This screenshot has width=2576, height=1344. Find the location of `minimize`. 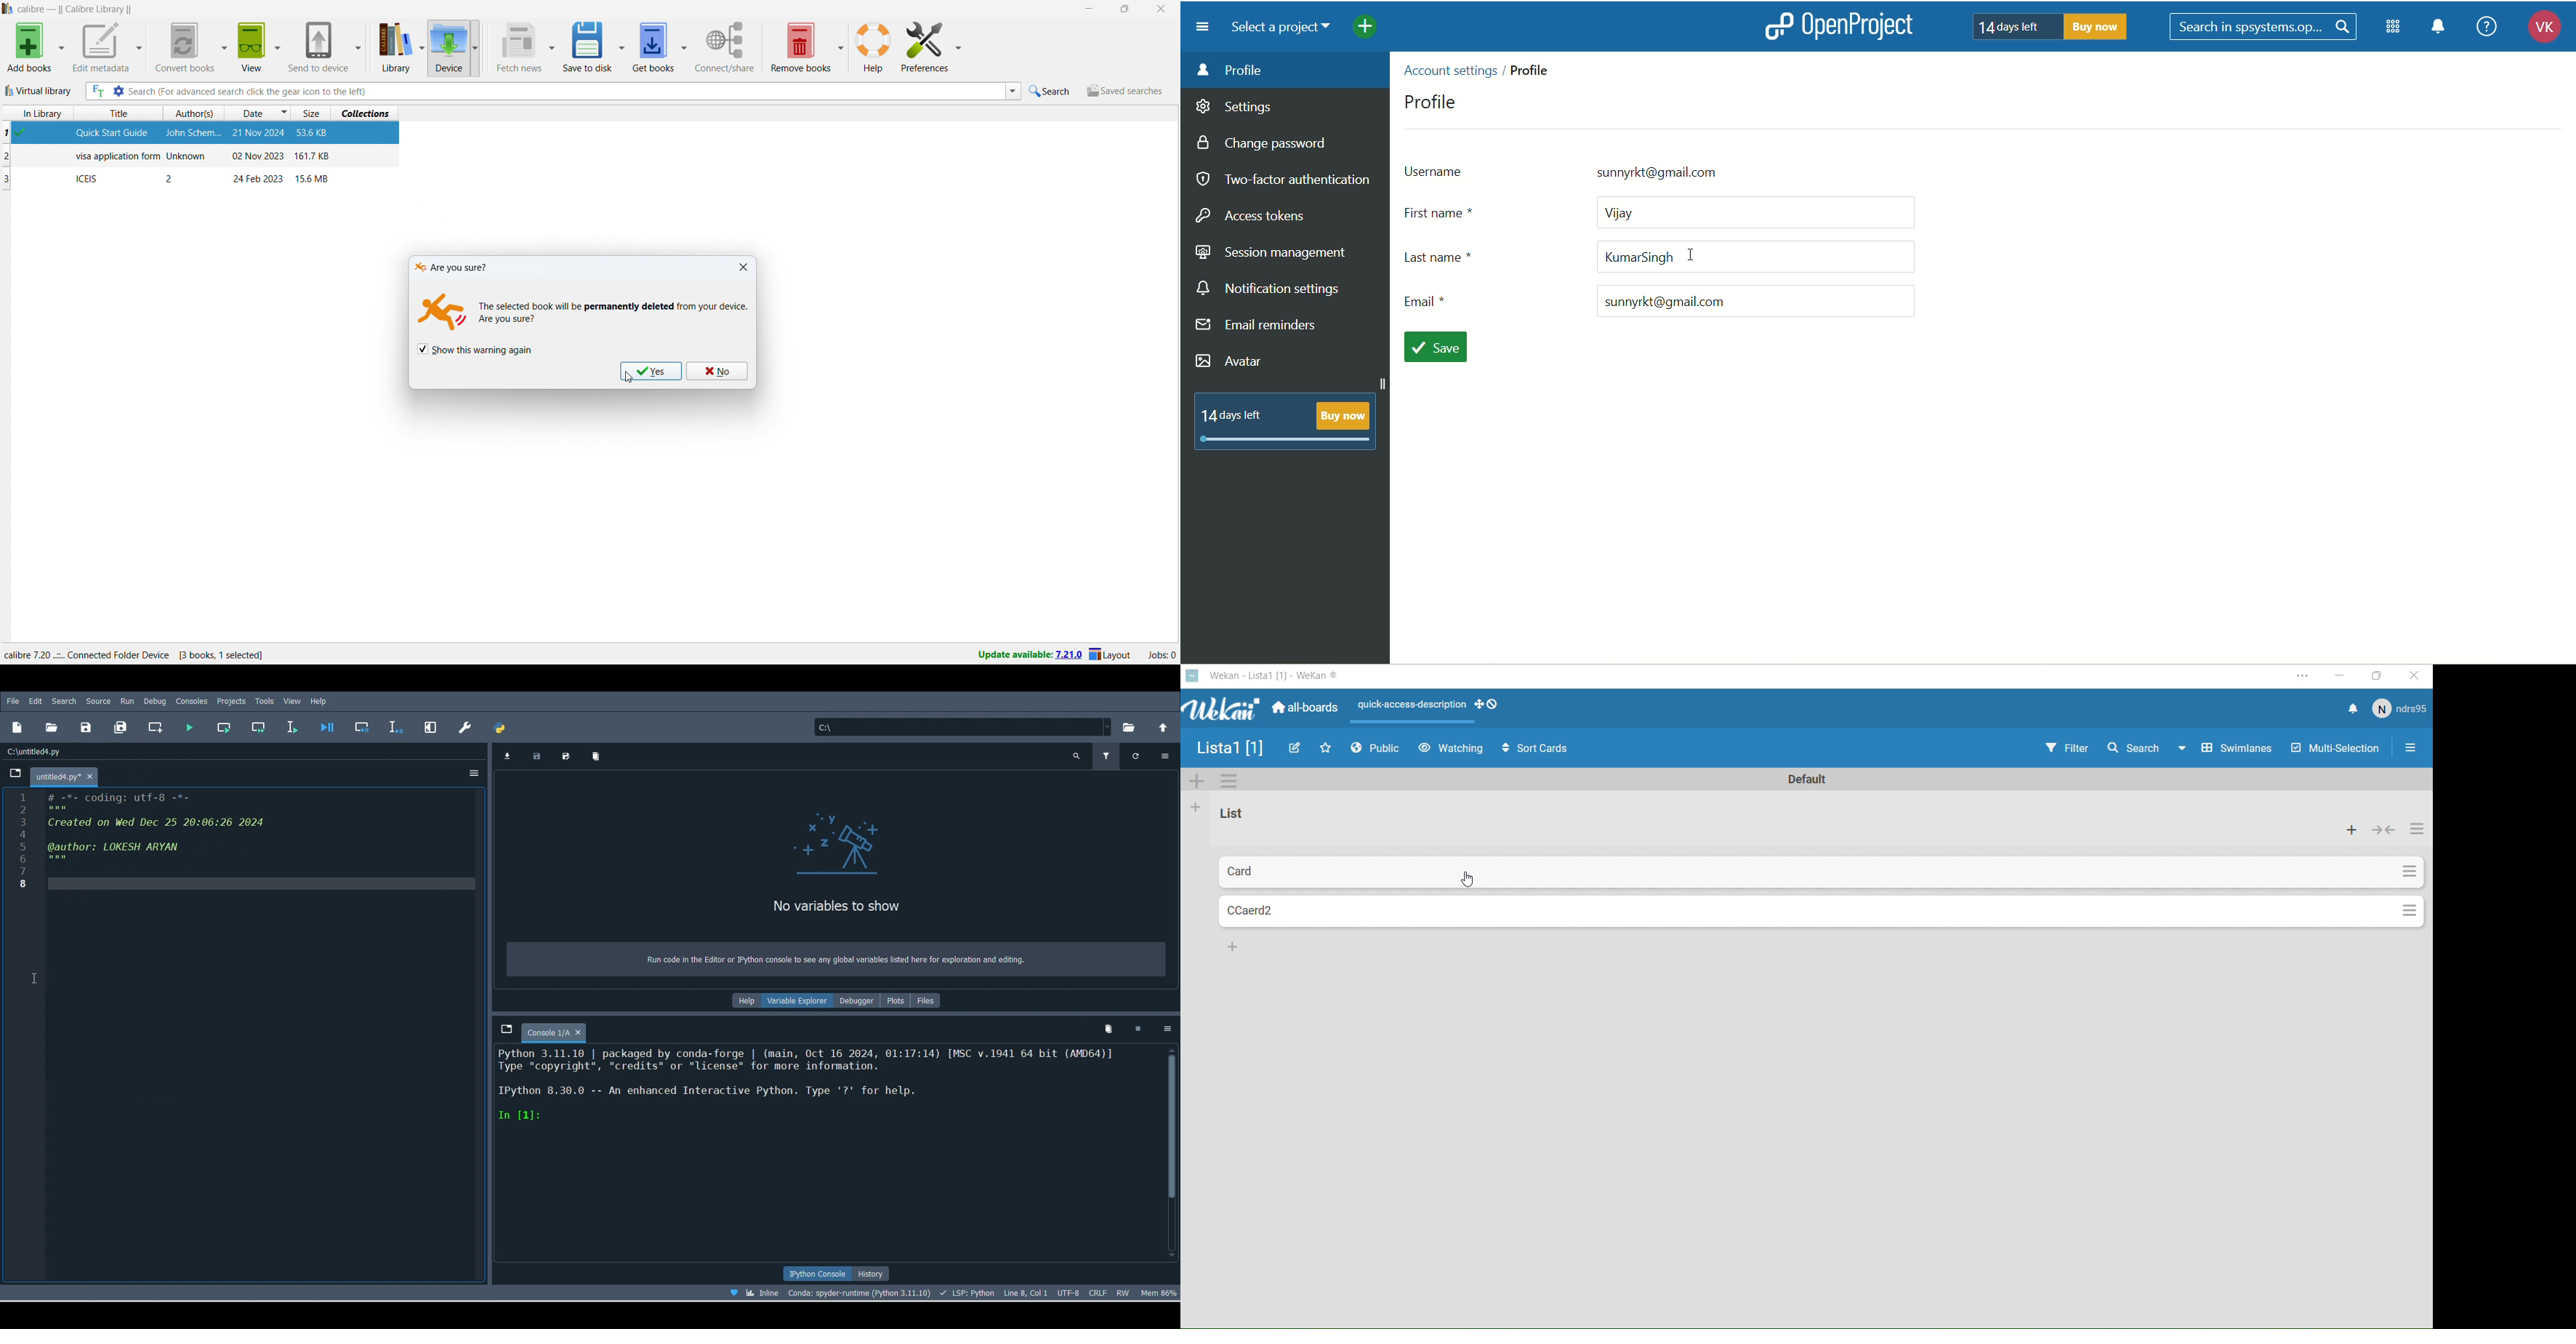

minimize is located at coordinates (1089, 9).